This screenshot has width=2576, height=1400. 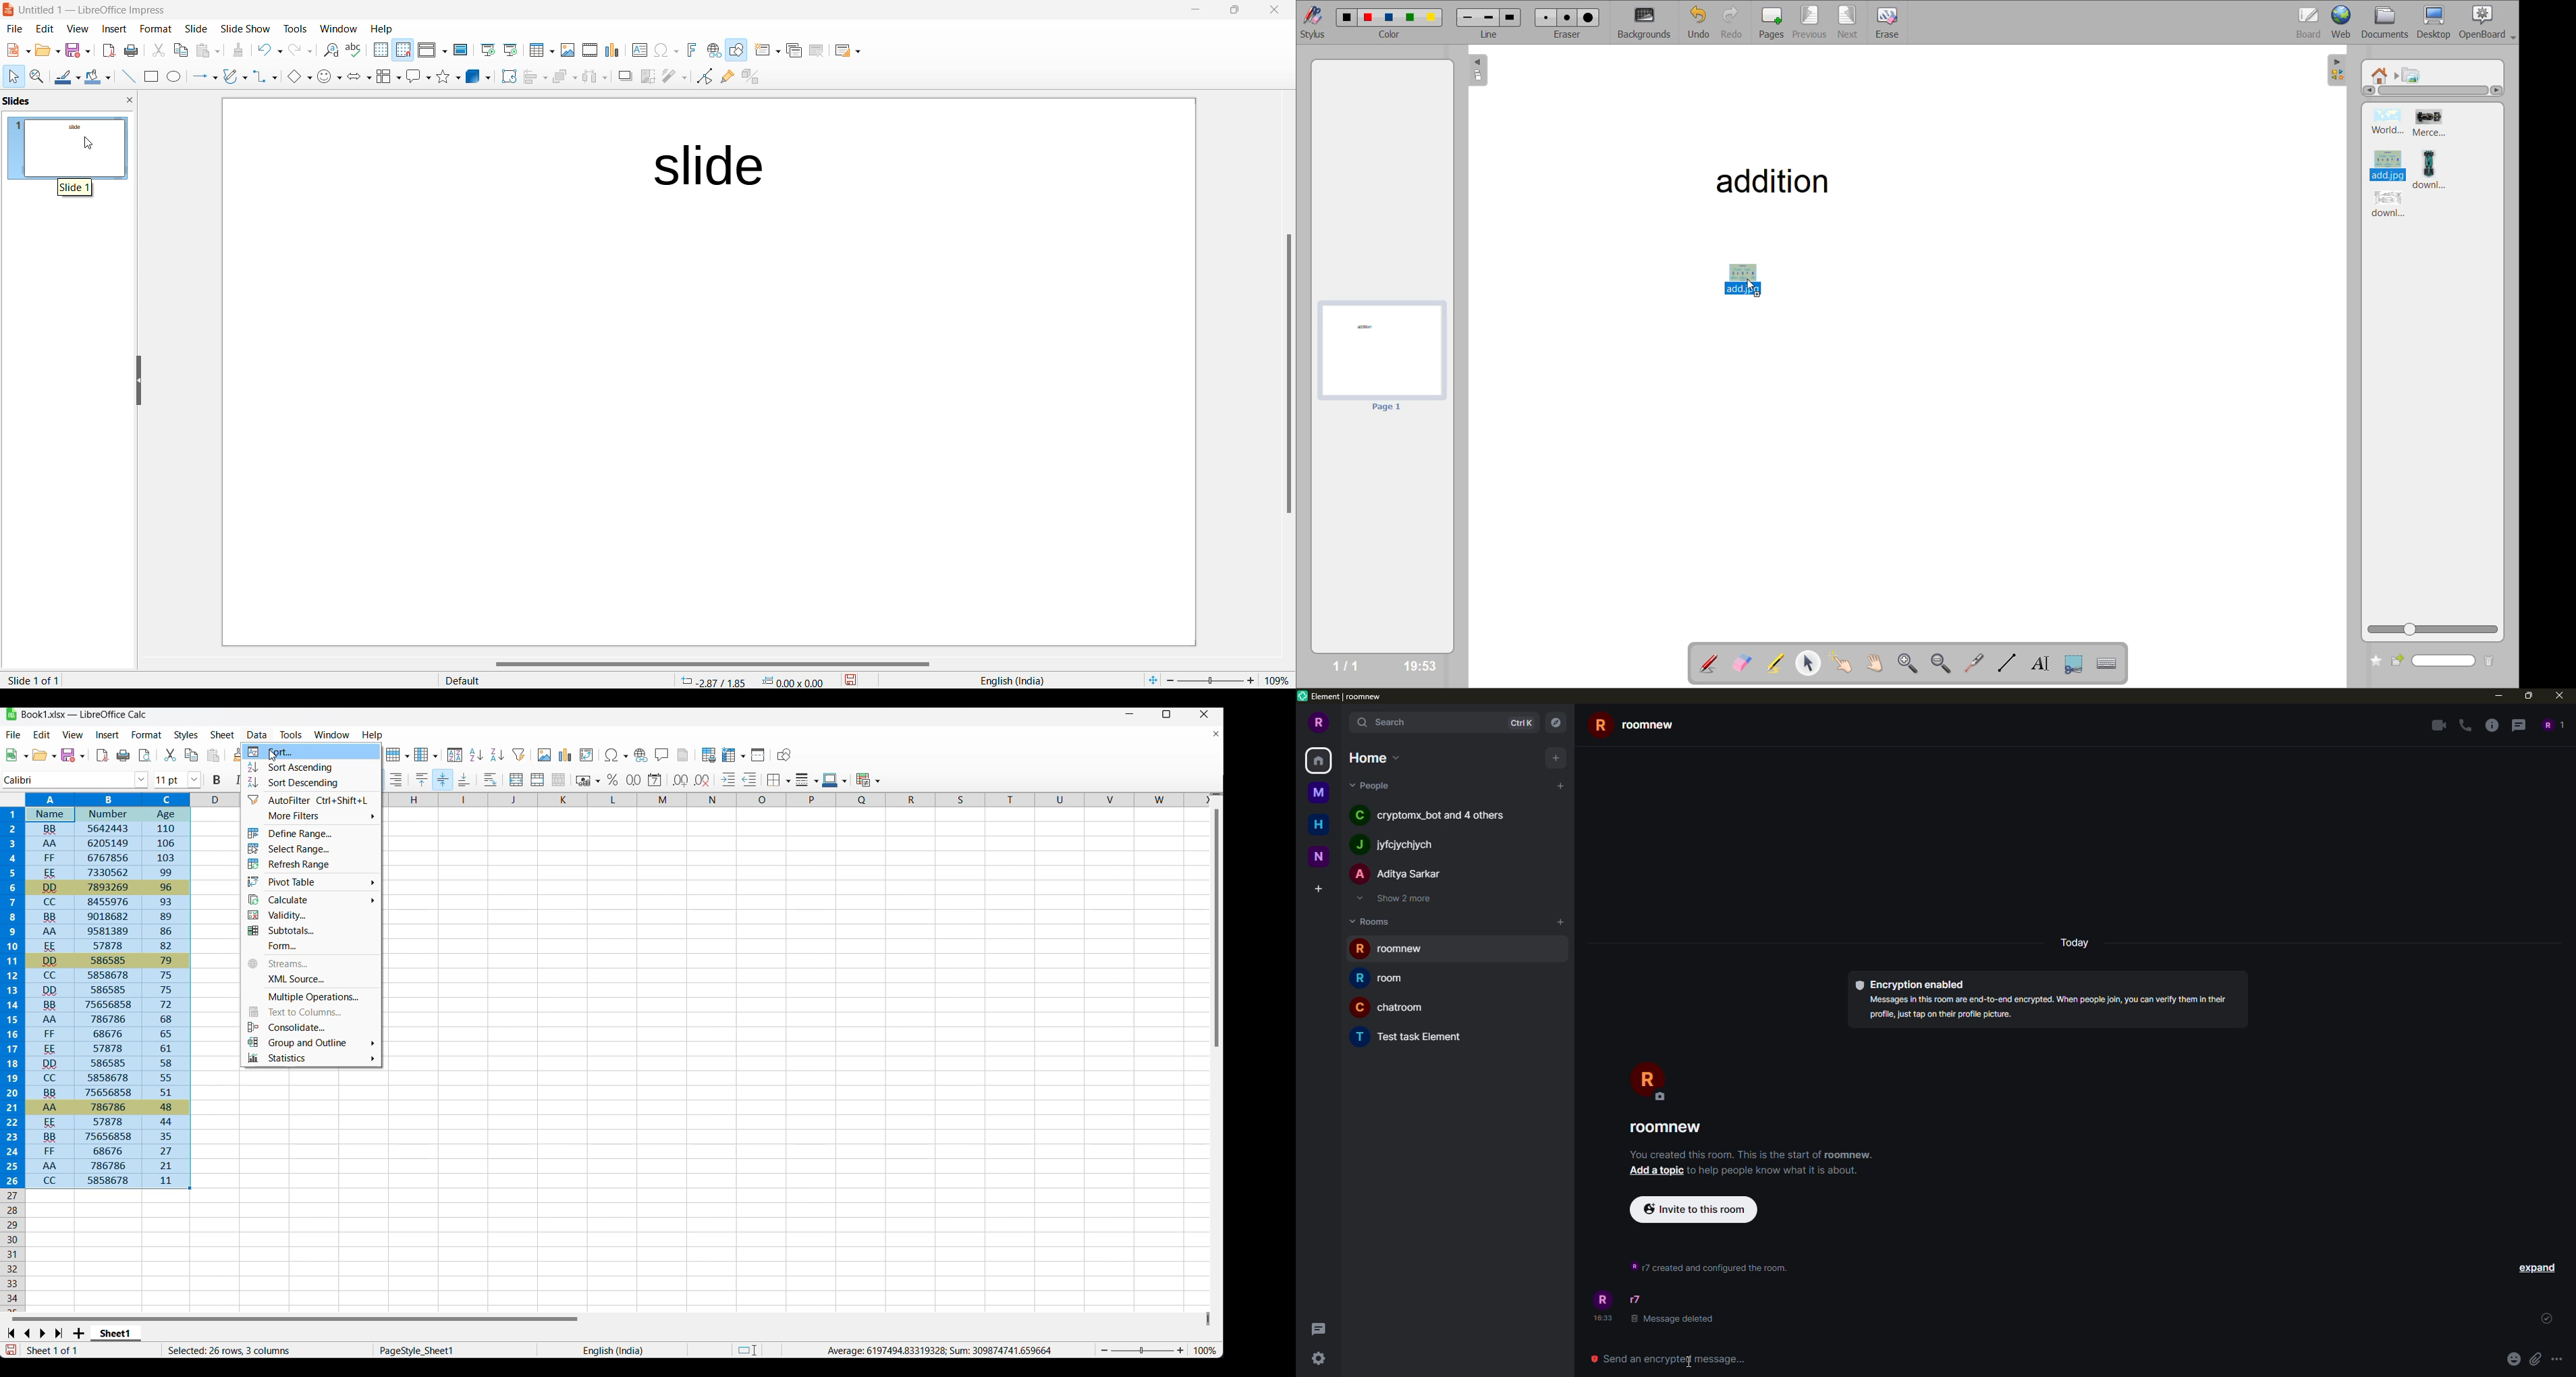 I want to click on threads, so click(x=1317, y=1328).